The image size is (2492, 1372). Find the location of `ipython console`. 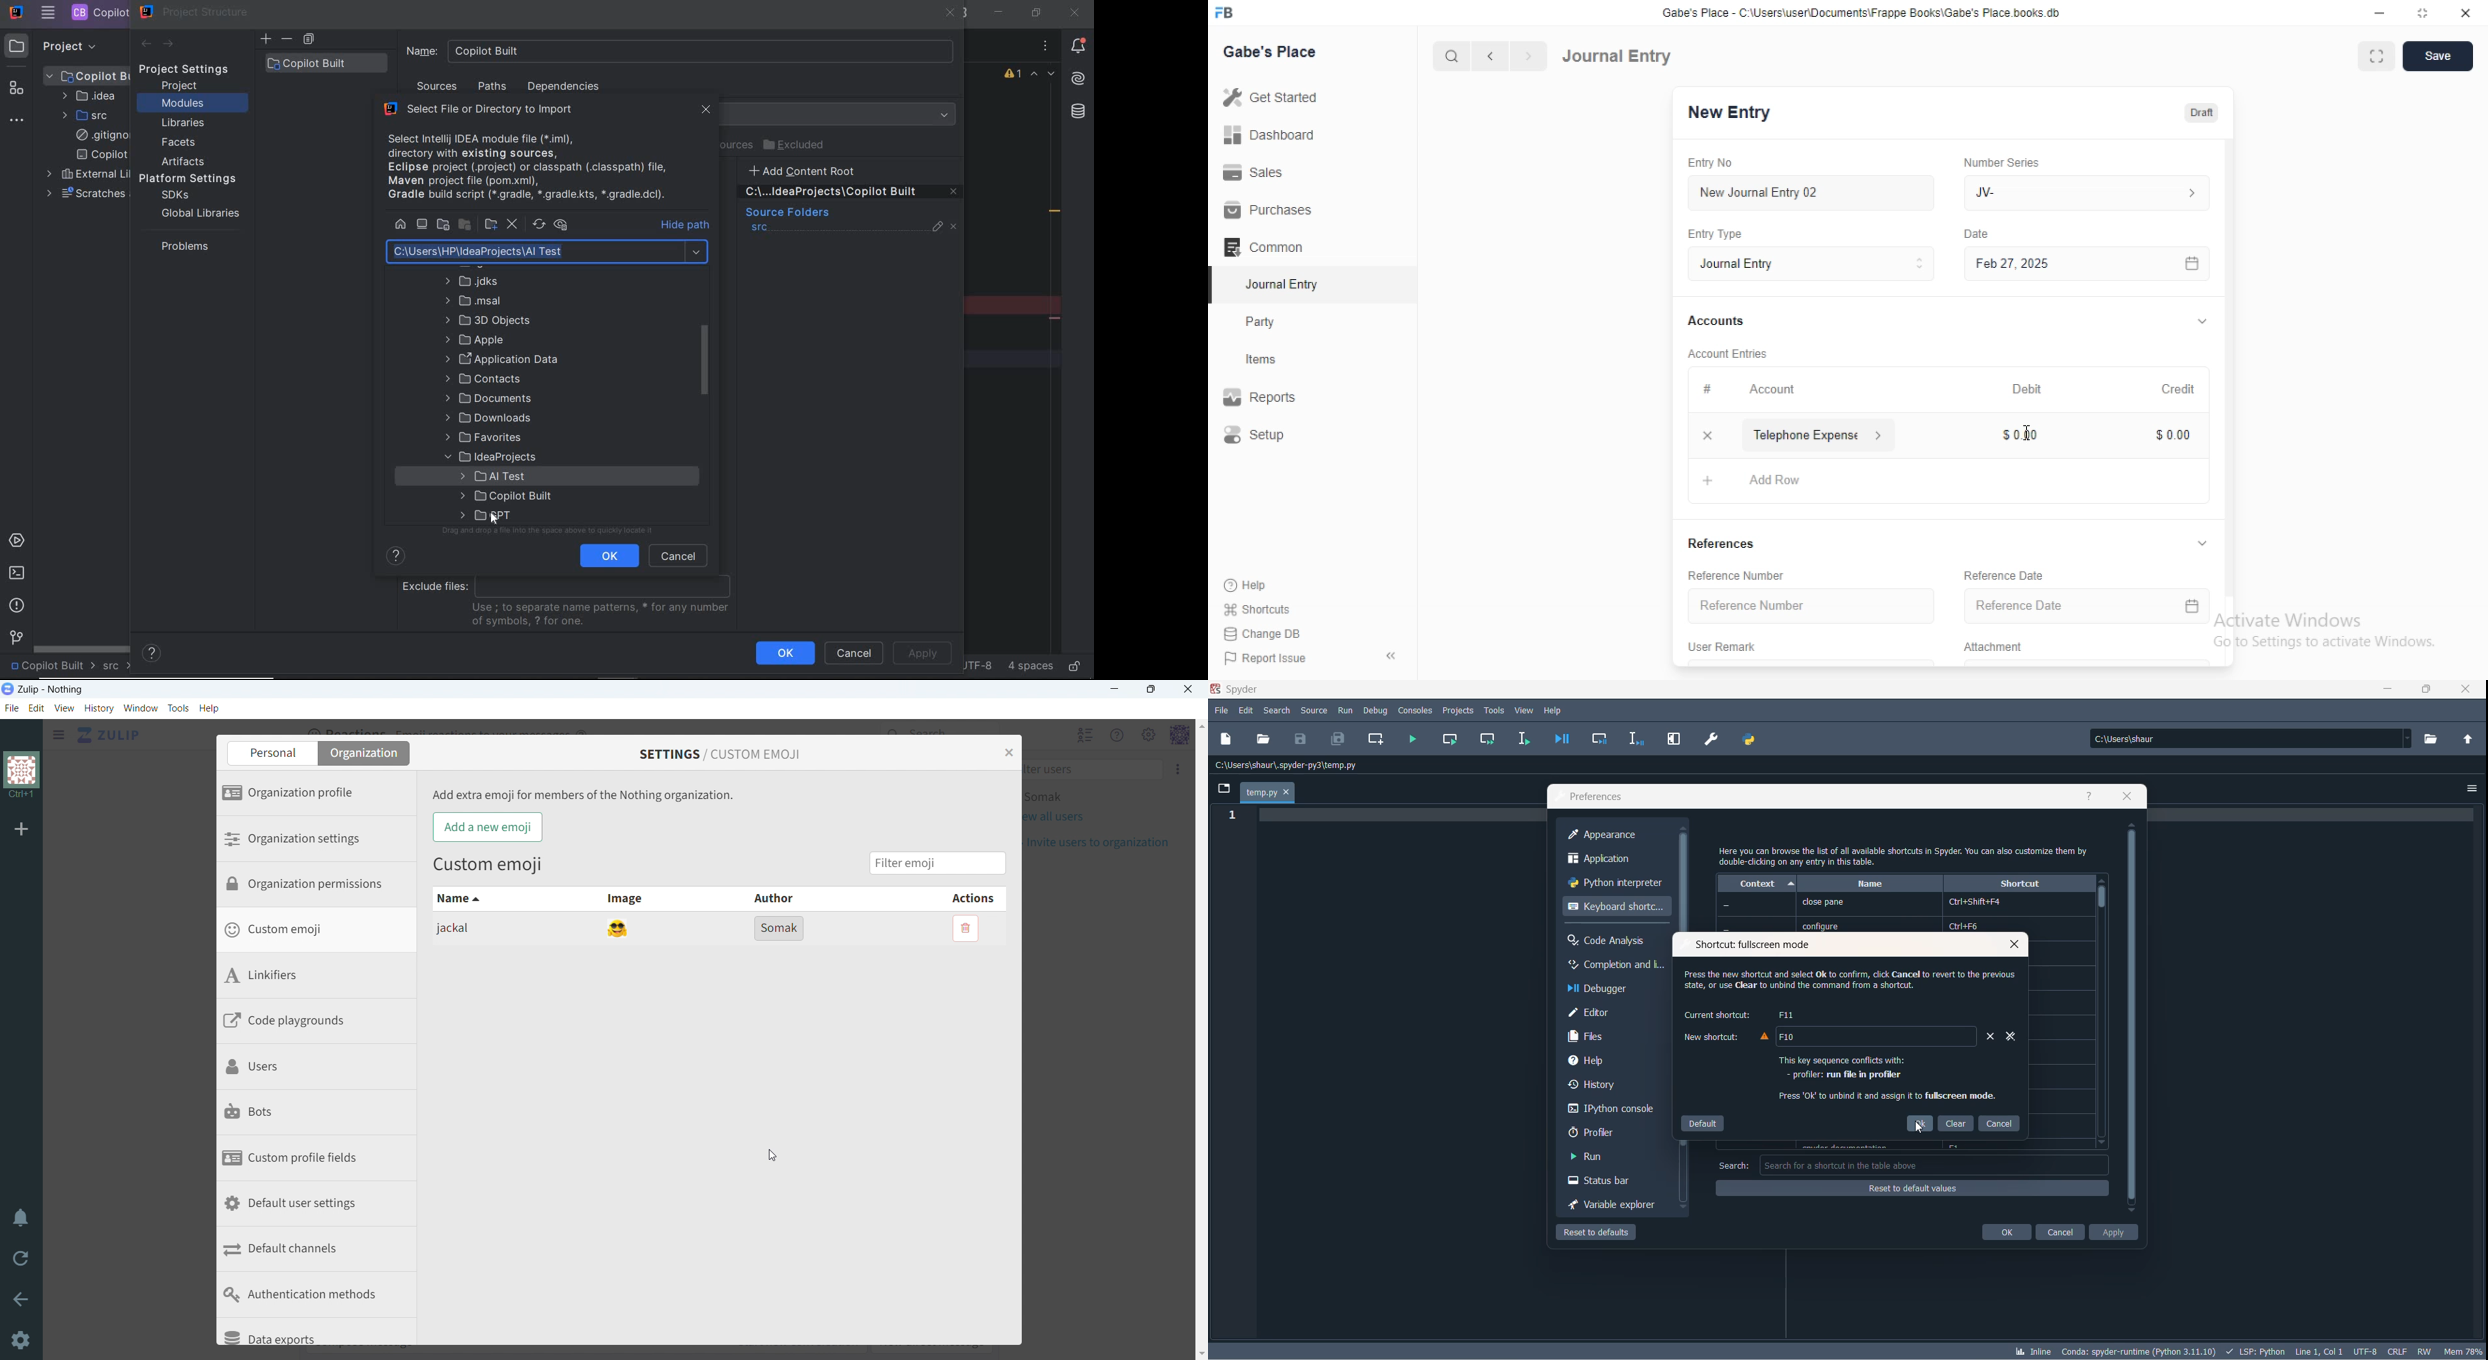

ipython console is located at coordinates (1612, 1110).